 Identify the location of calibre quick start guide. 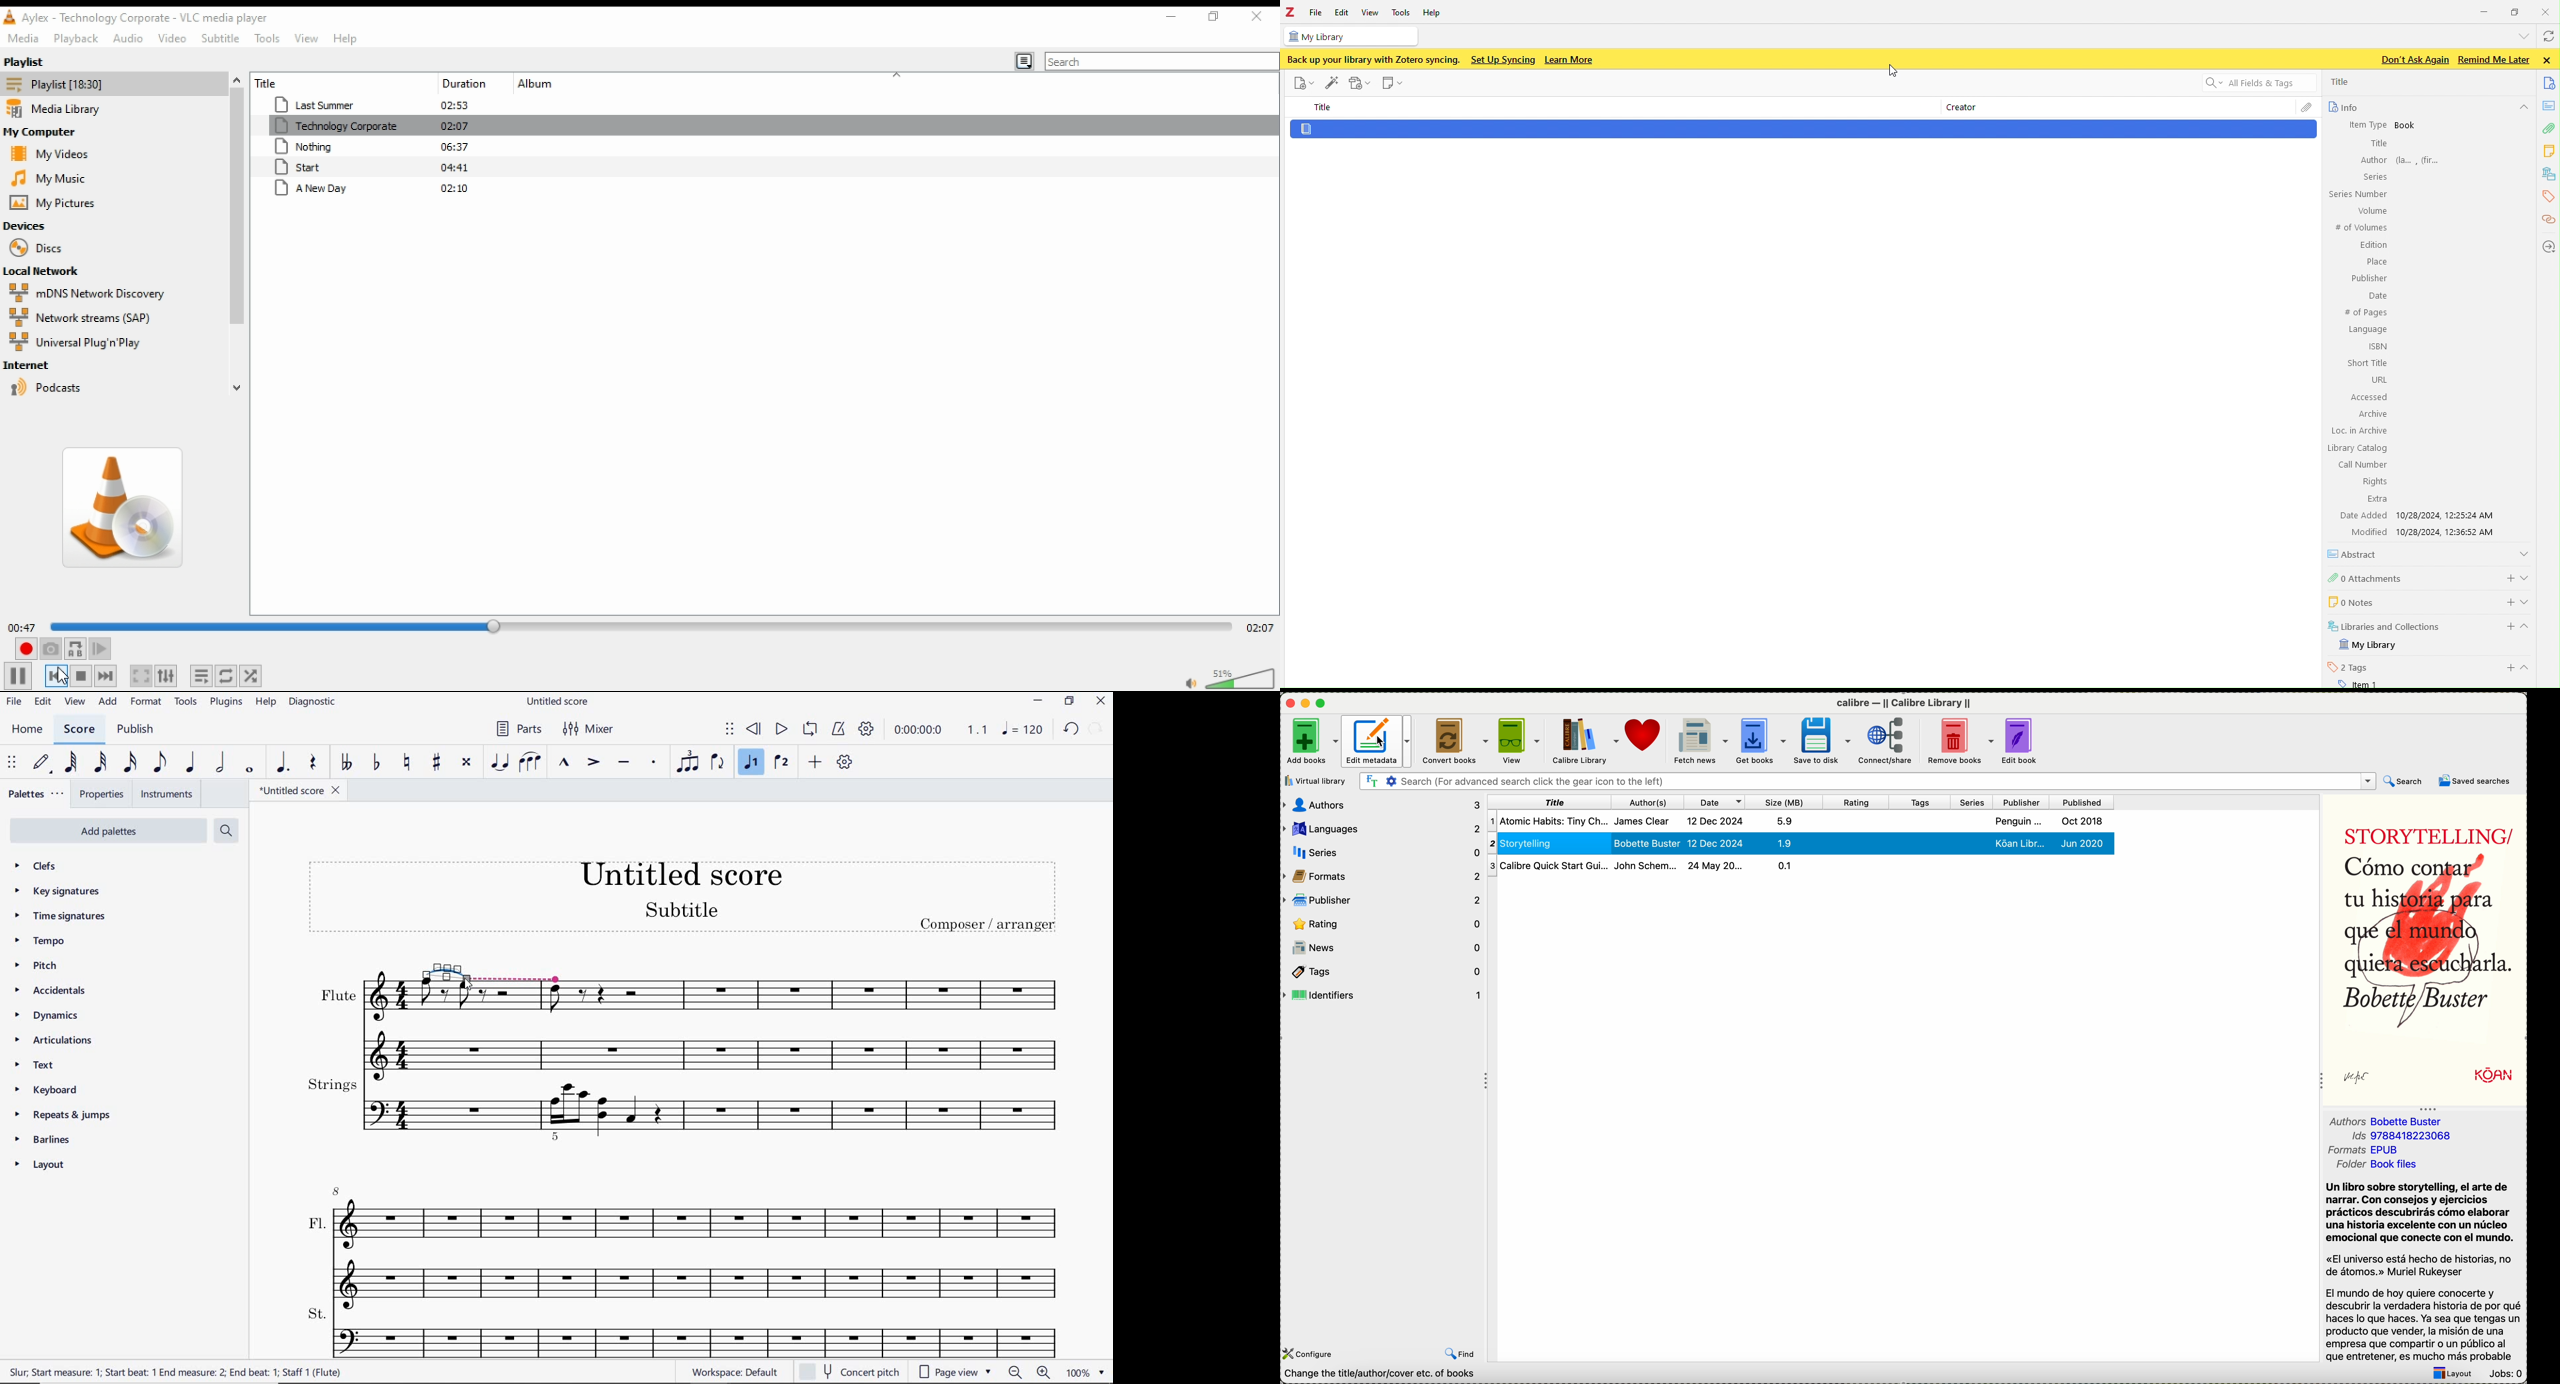
(1656, 865).